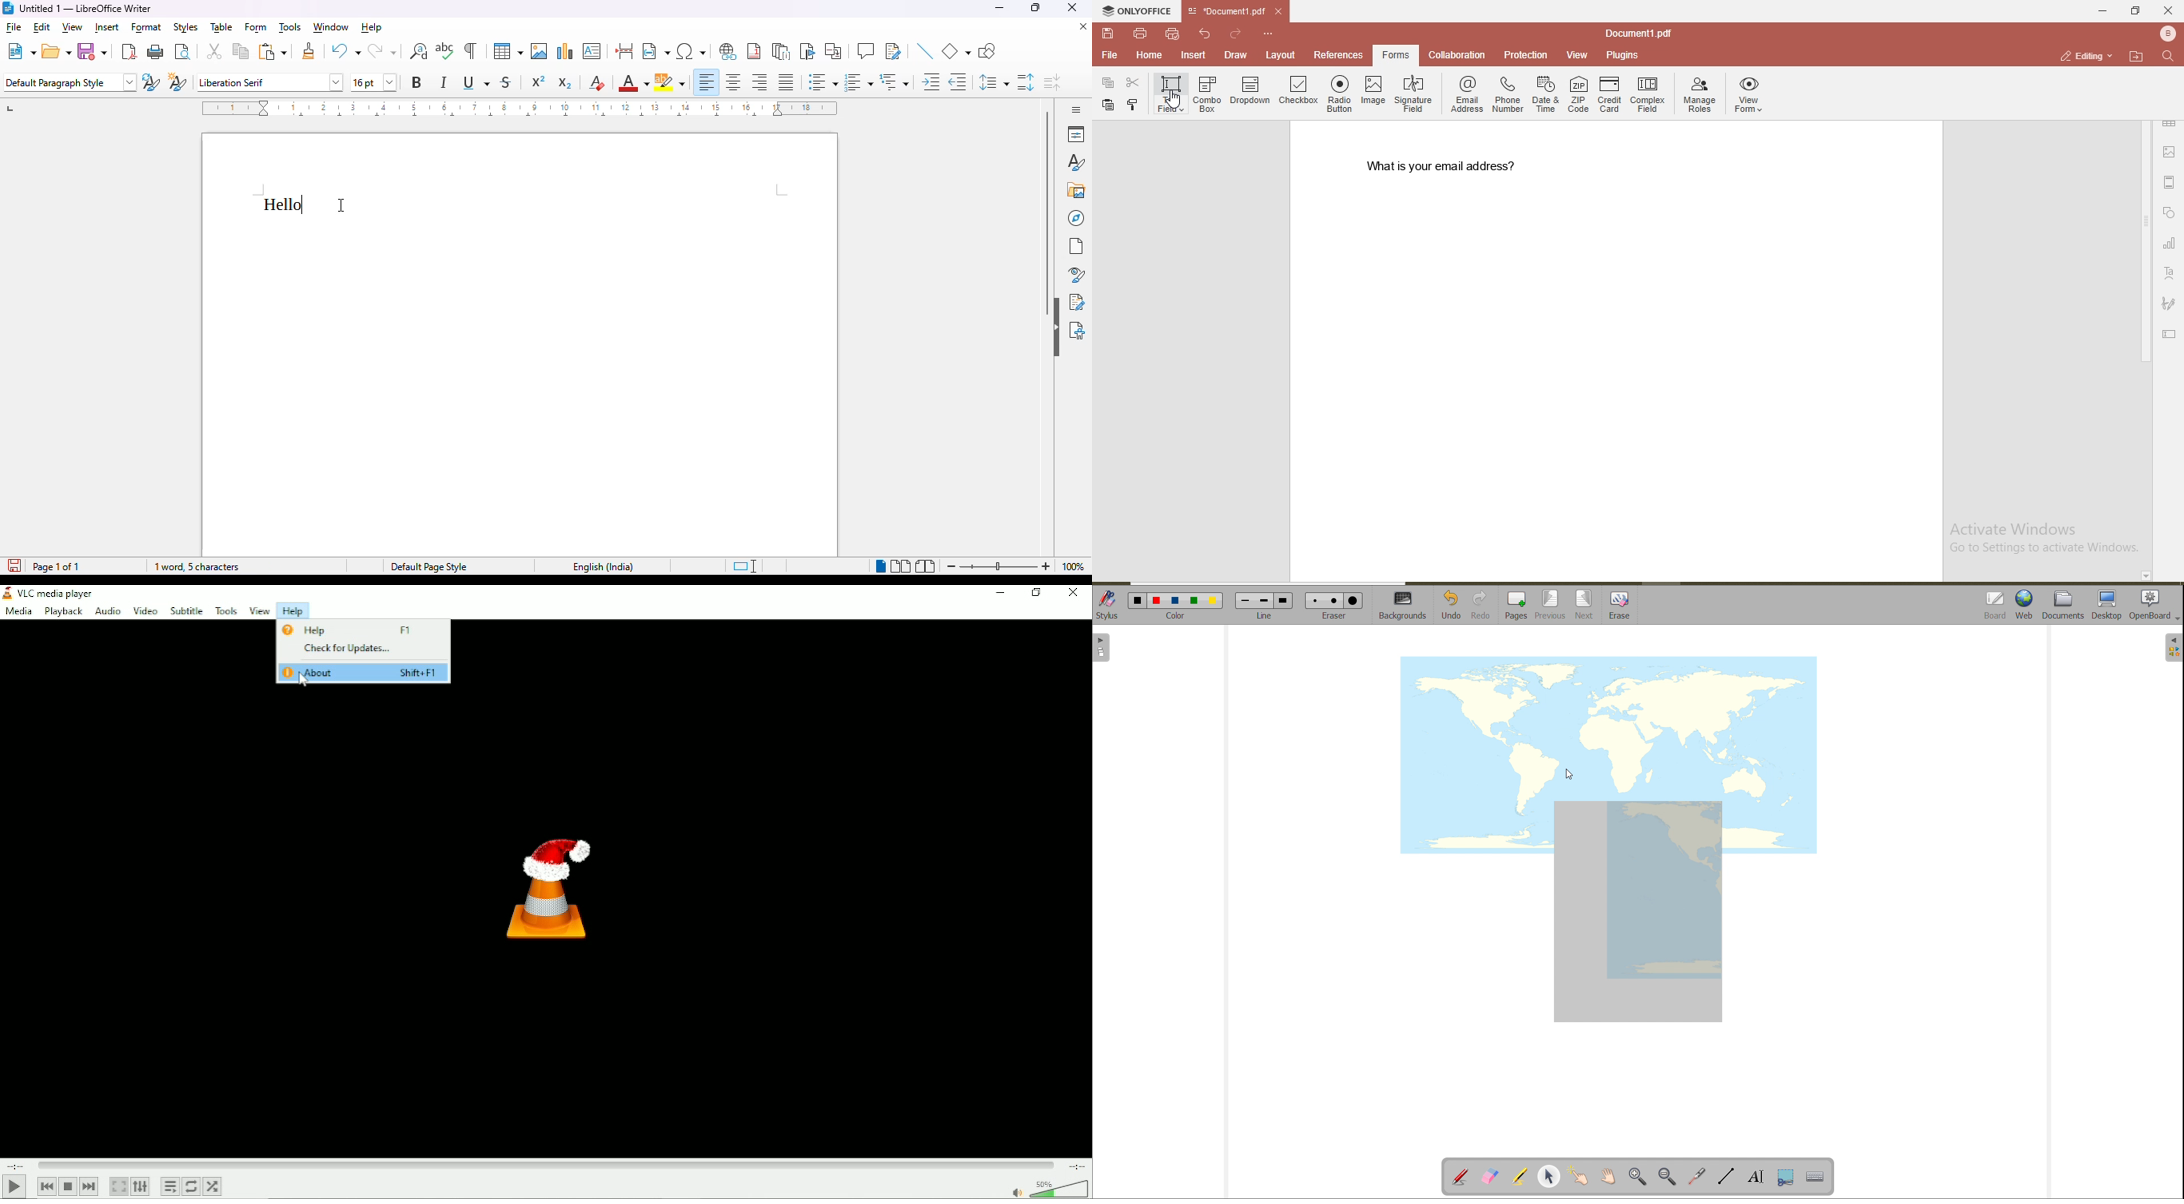 This screenshot has width=2184, height=1204. What do you see at coordinates (1072, 7) in the screenshot?
I see `close` at bounding box center [1072, 7].